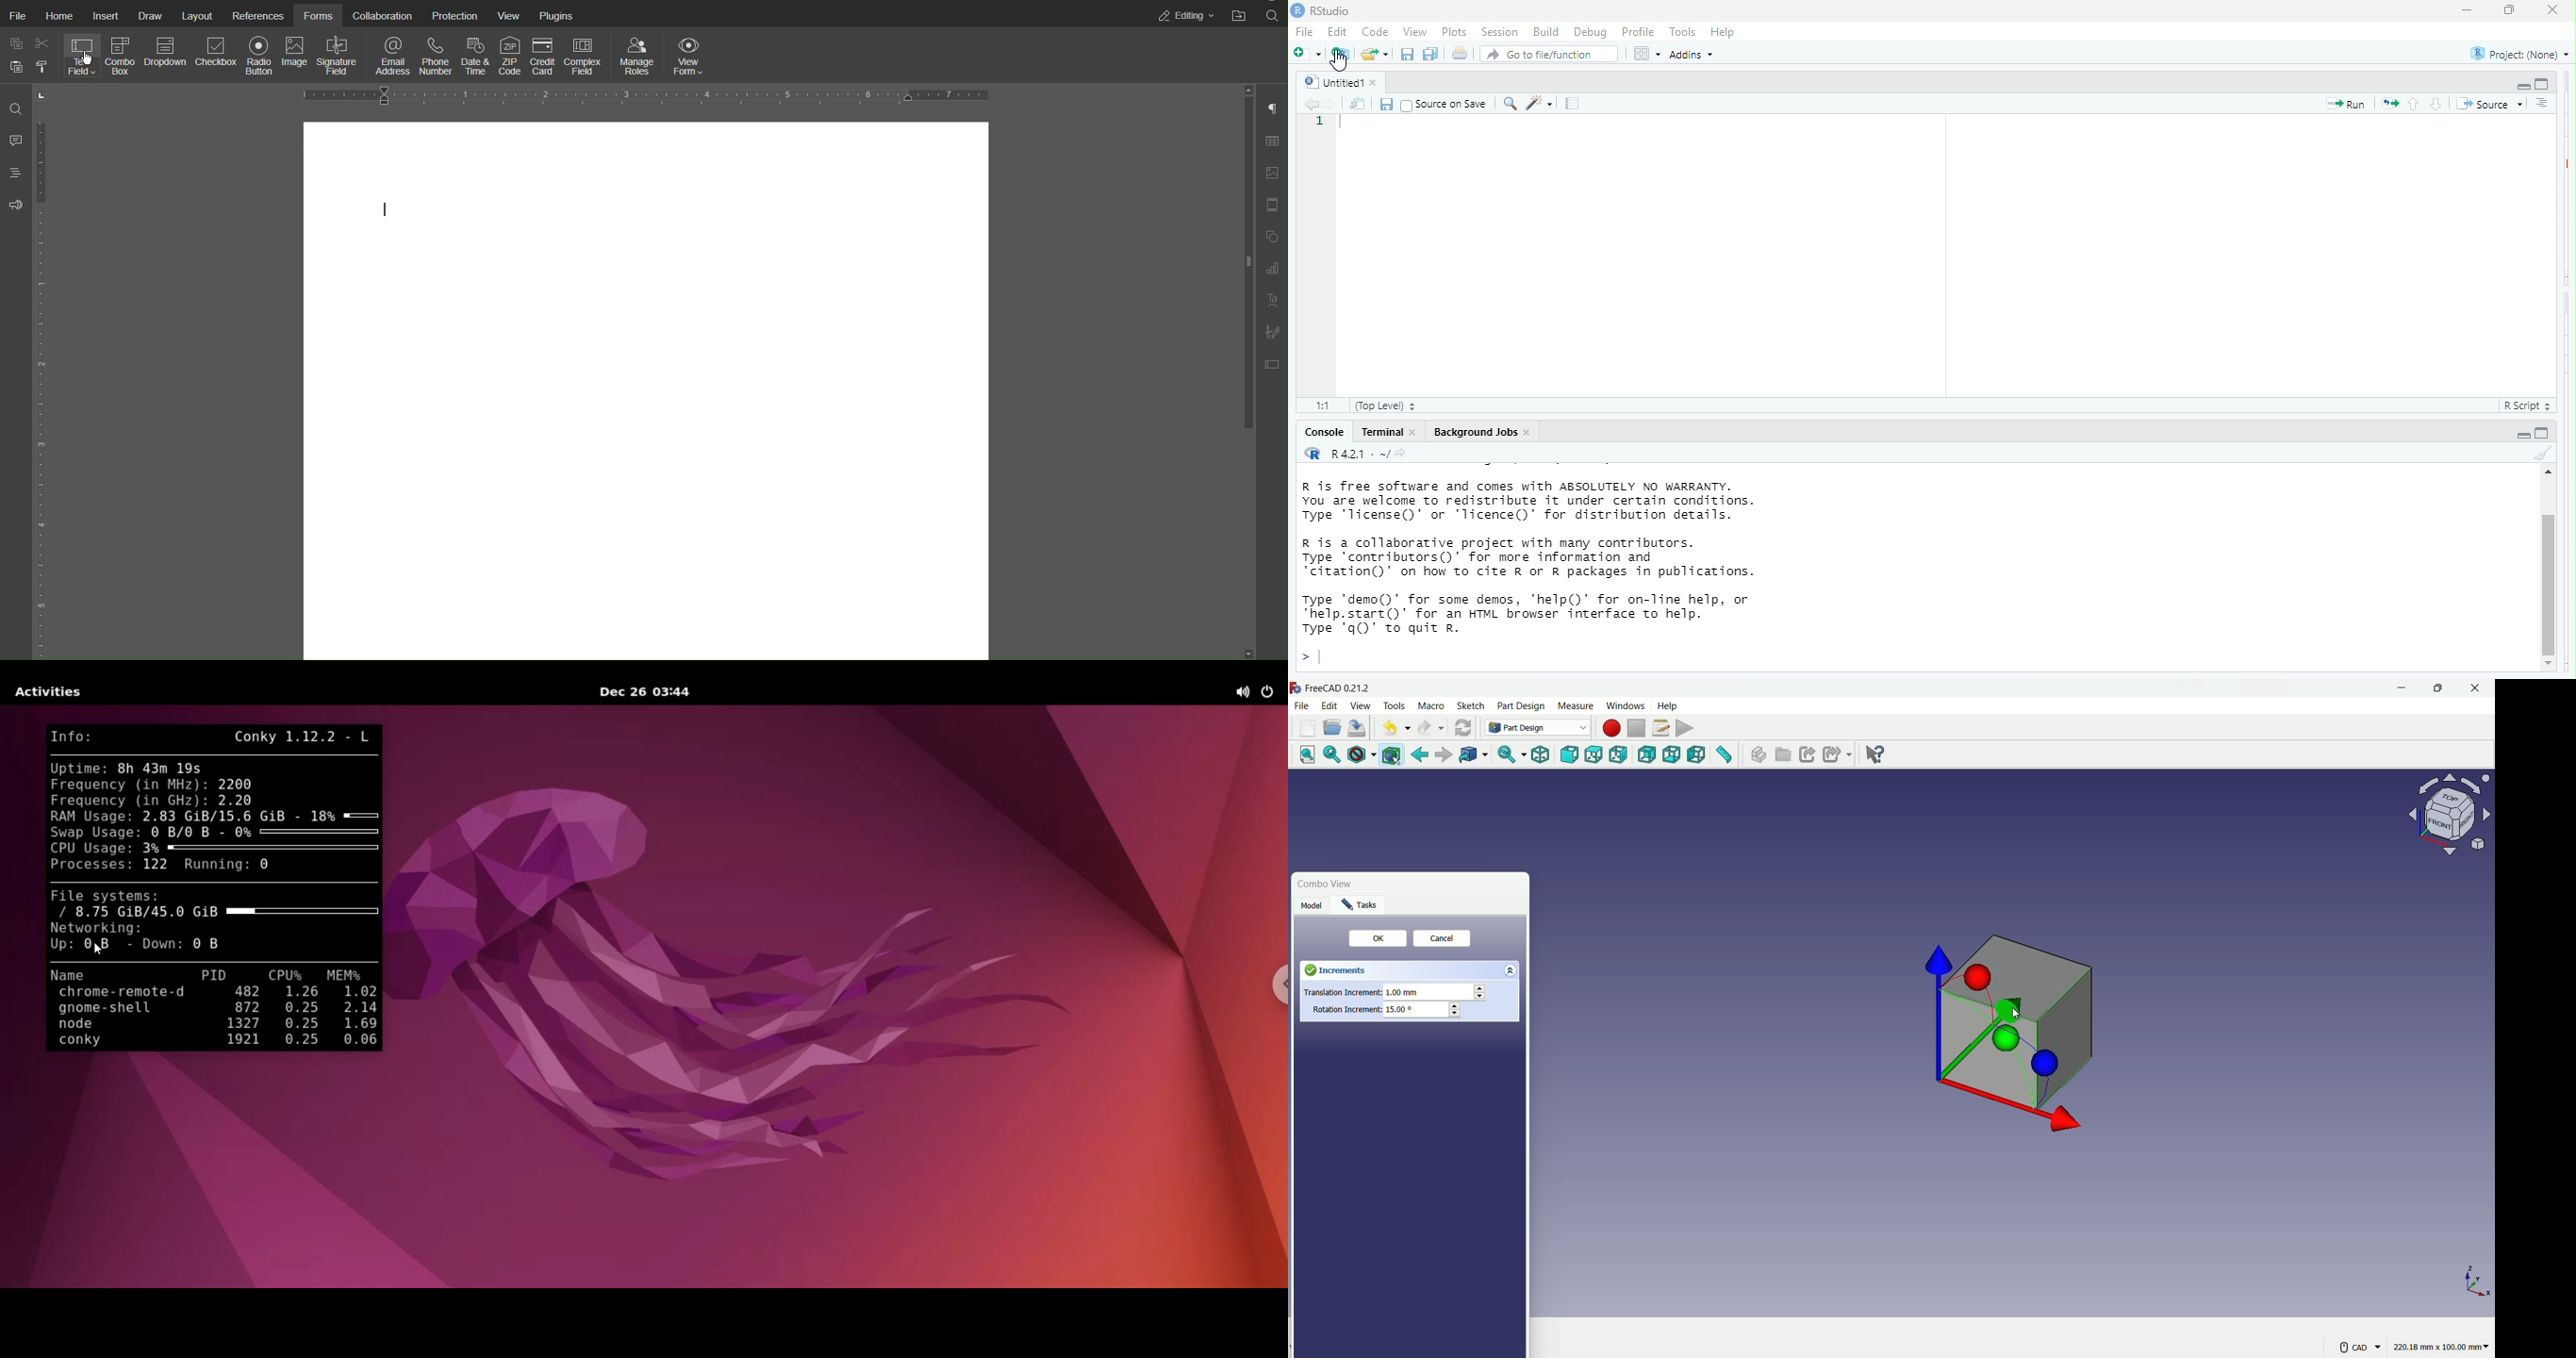 The image size is (2576, 1372). I want to click on Plots, so click(1454, 31).